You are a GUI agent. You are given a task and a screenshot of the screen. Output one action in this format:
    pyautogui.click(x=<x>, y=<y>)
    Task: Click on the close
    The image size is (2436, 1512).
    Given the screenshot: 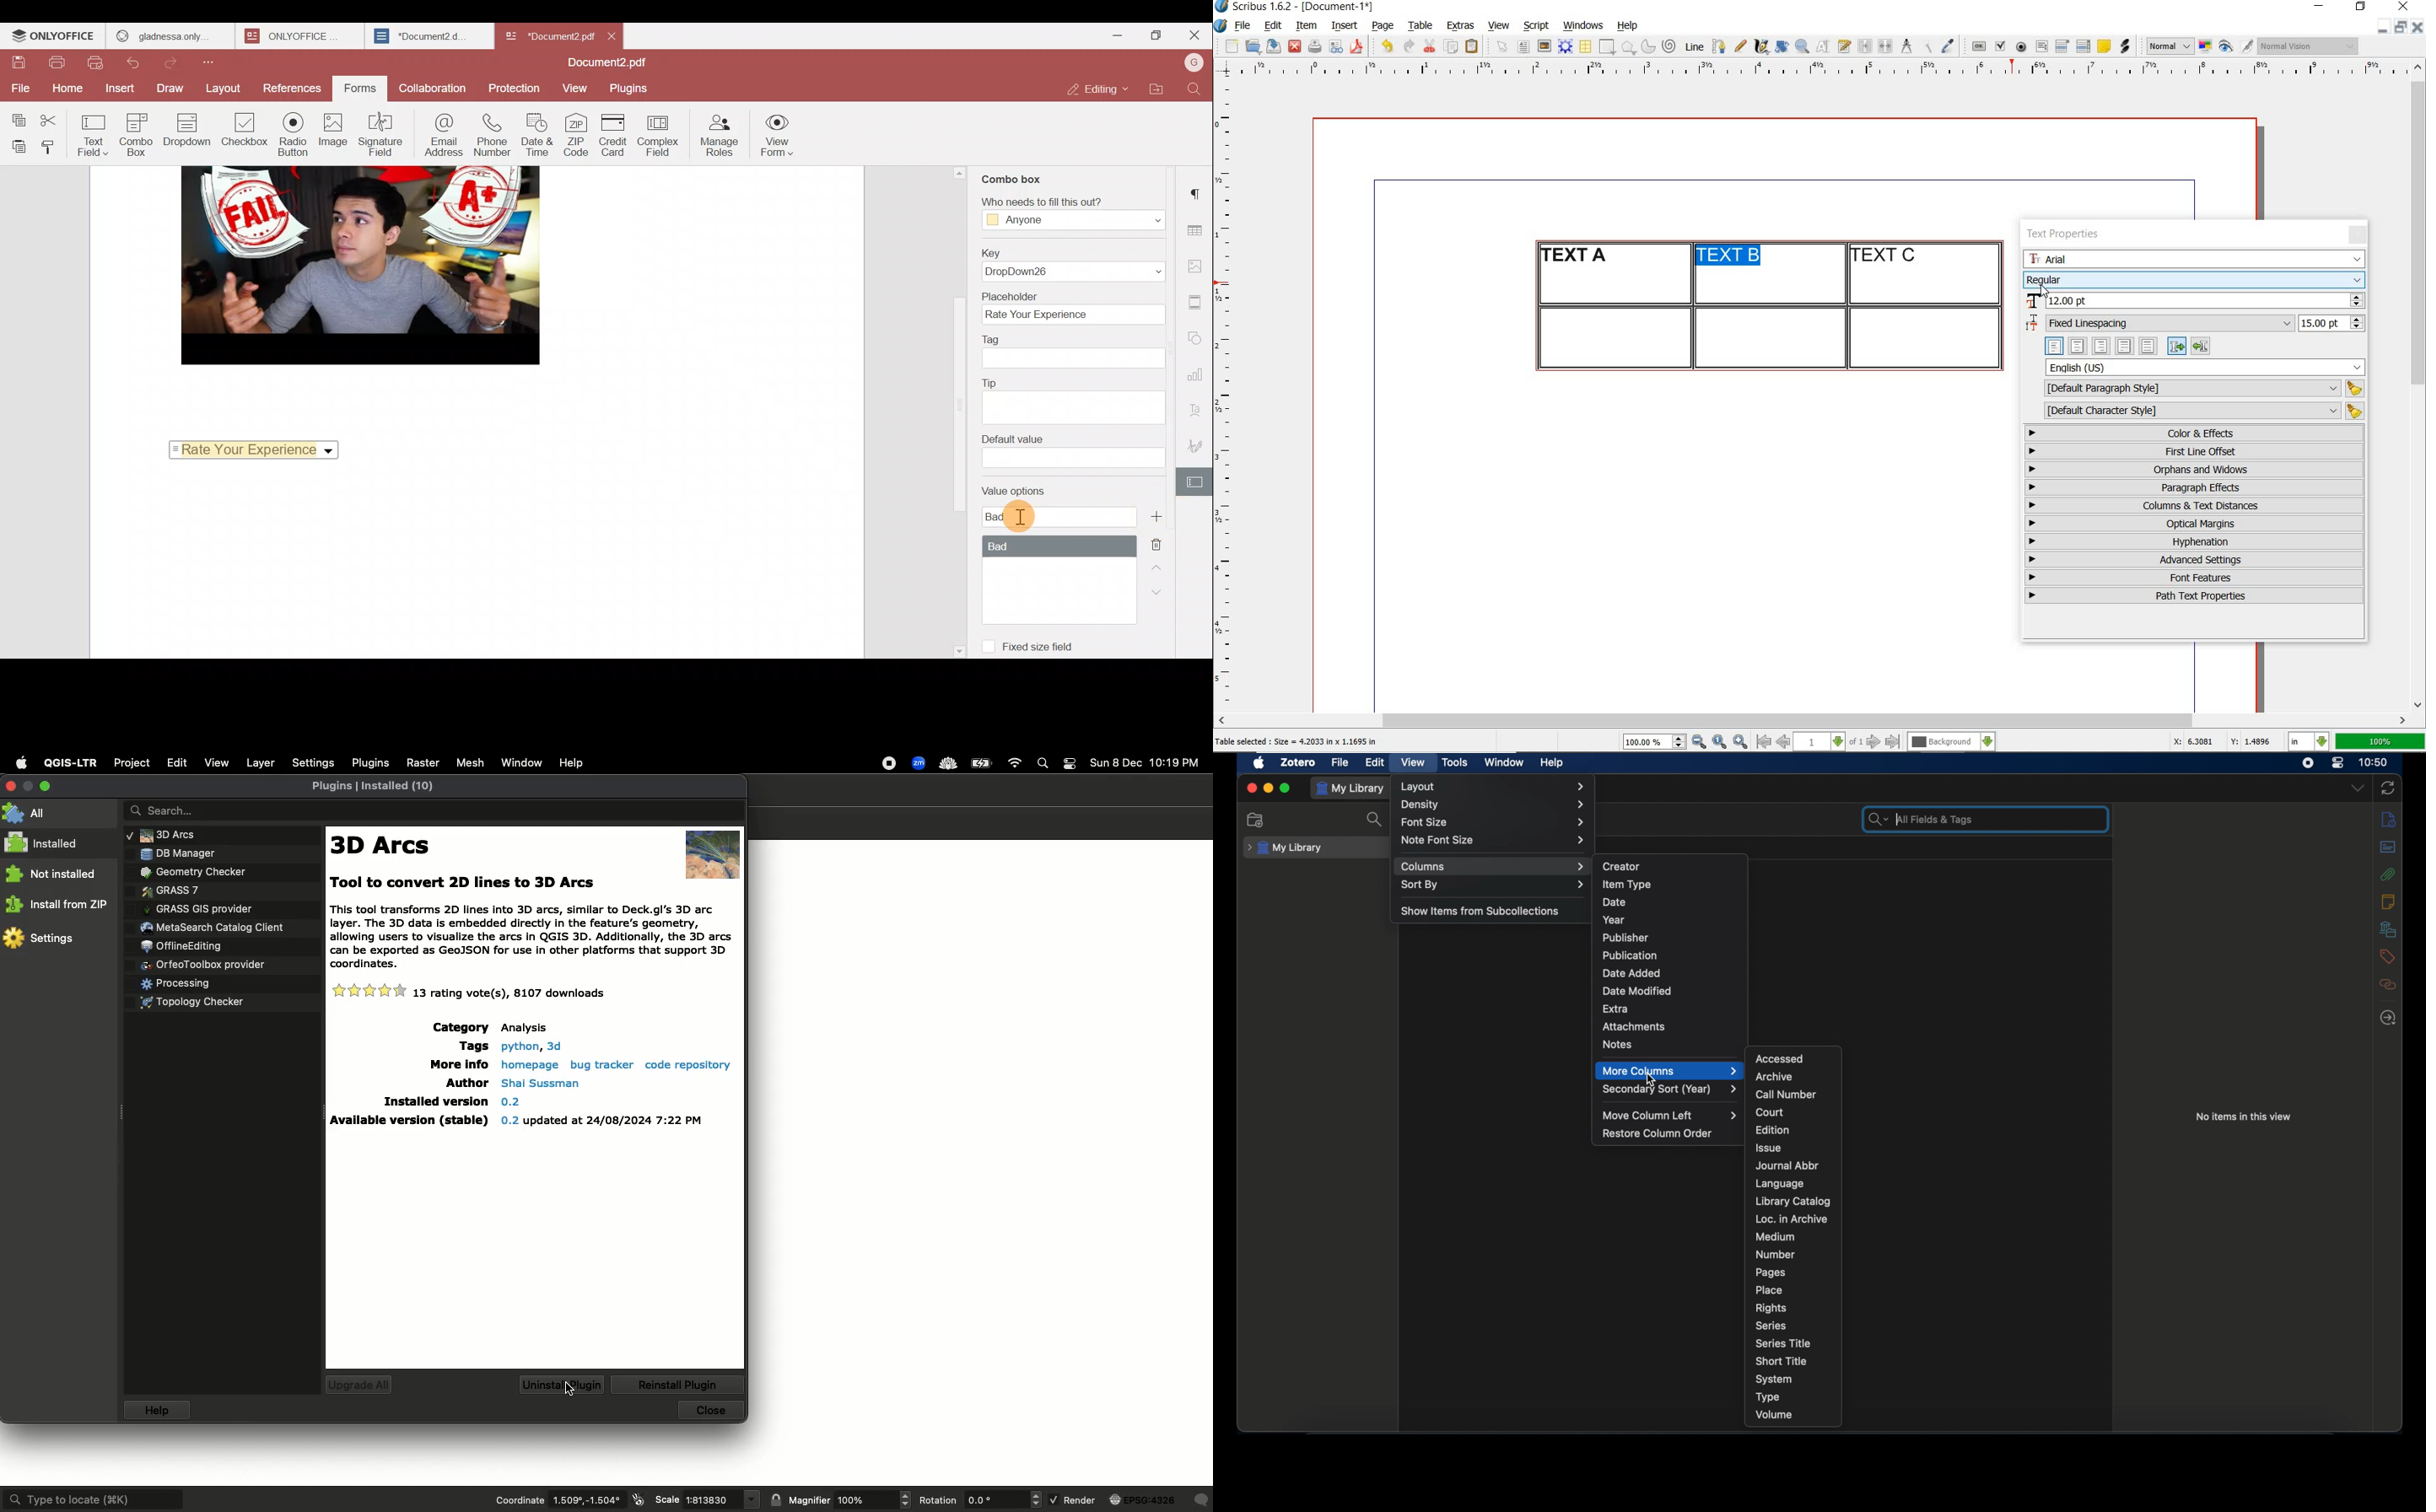 What is the action you would take?
    pyautogui.click(x=1251, y=787)
    